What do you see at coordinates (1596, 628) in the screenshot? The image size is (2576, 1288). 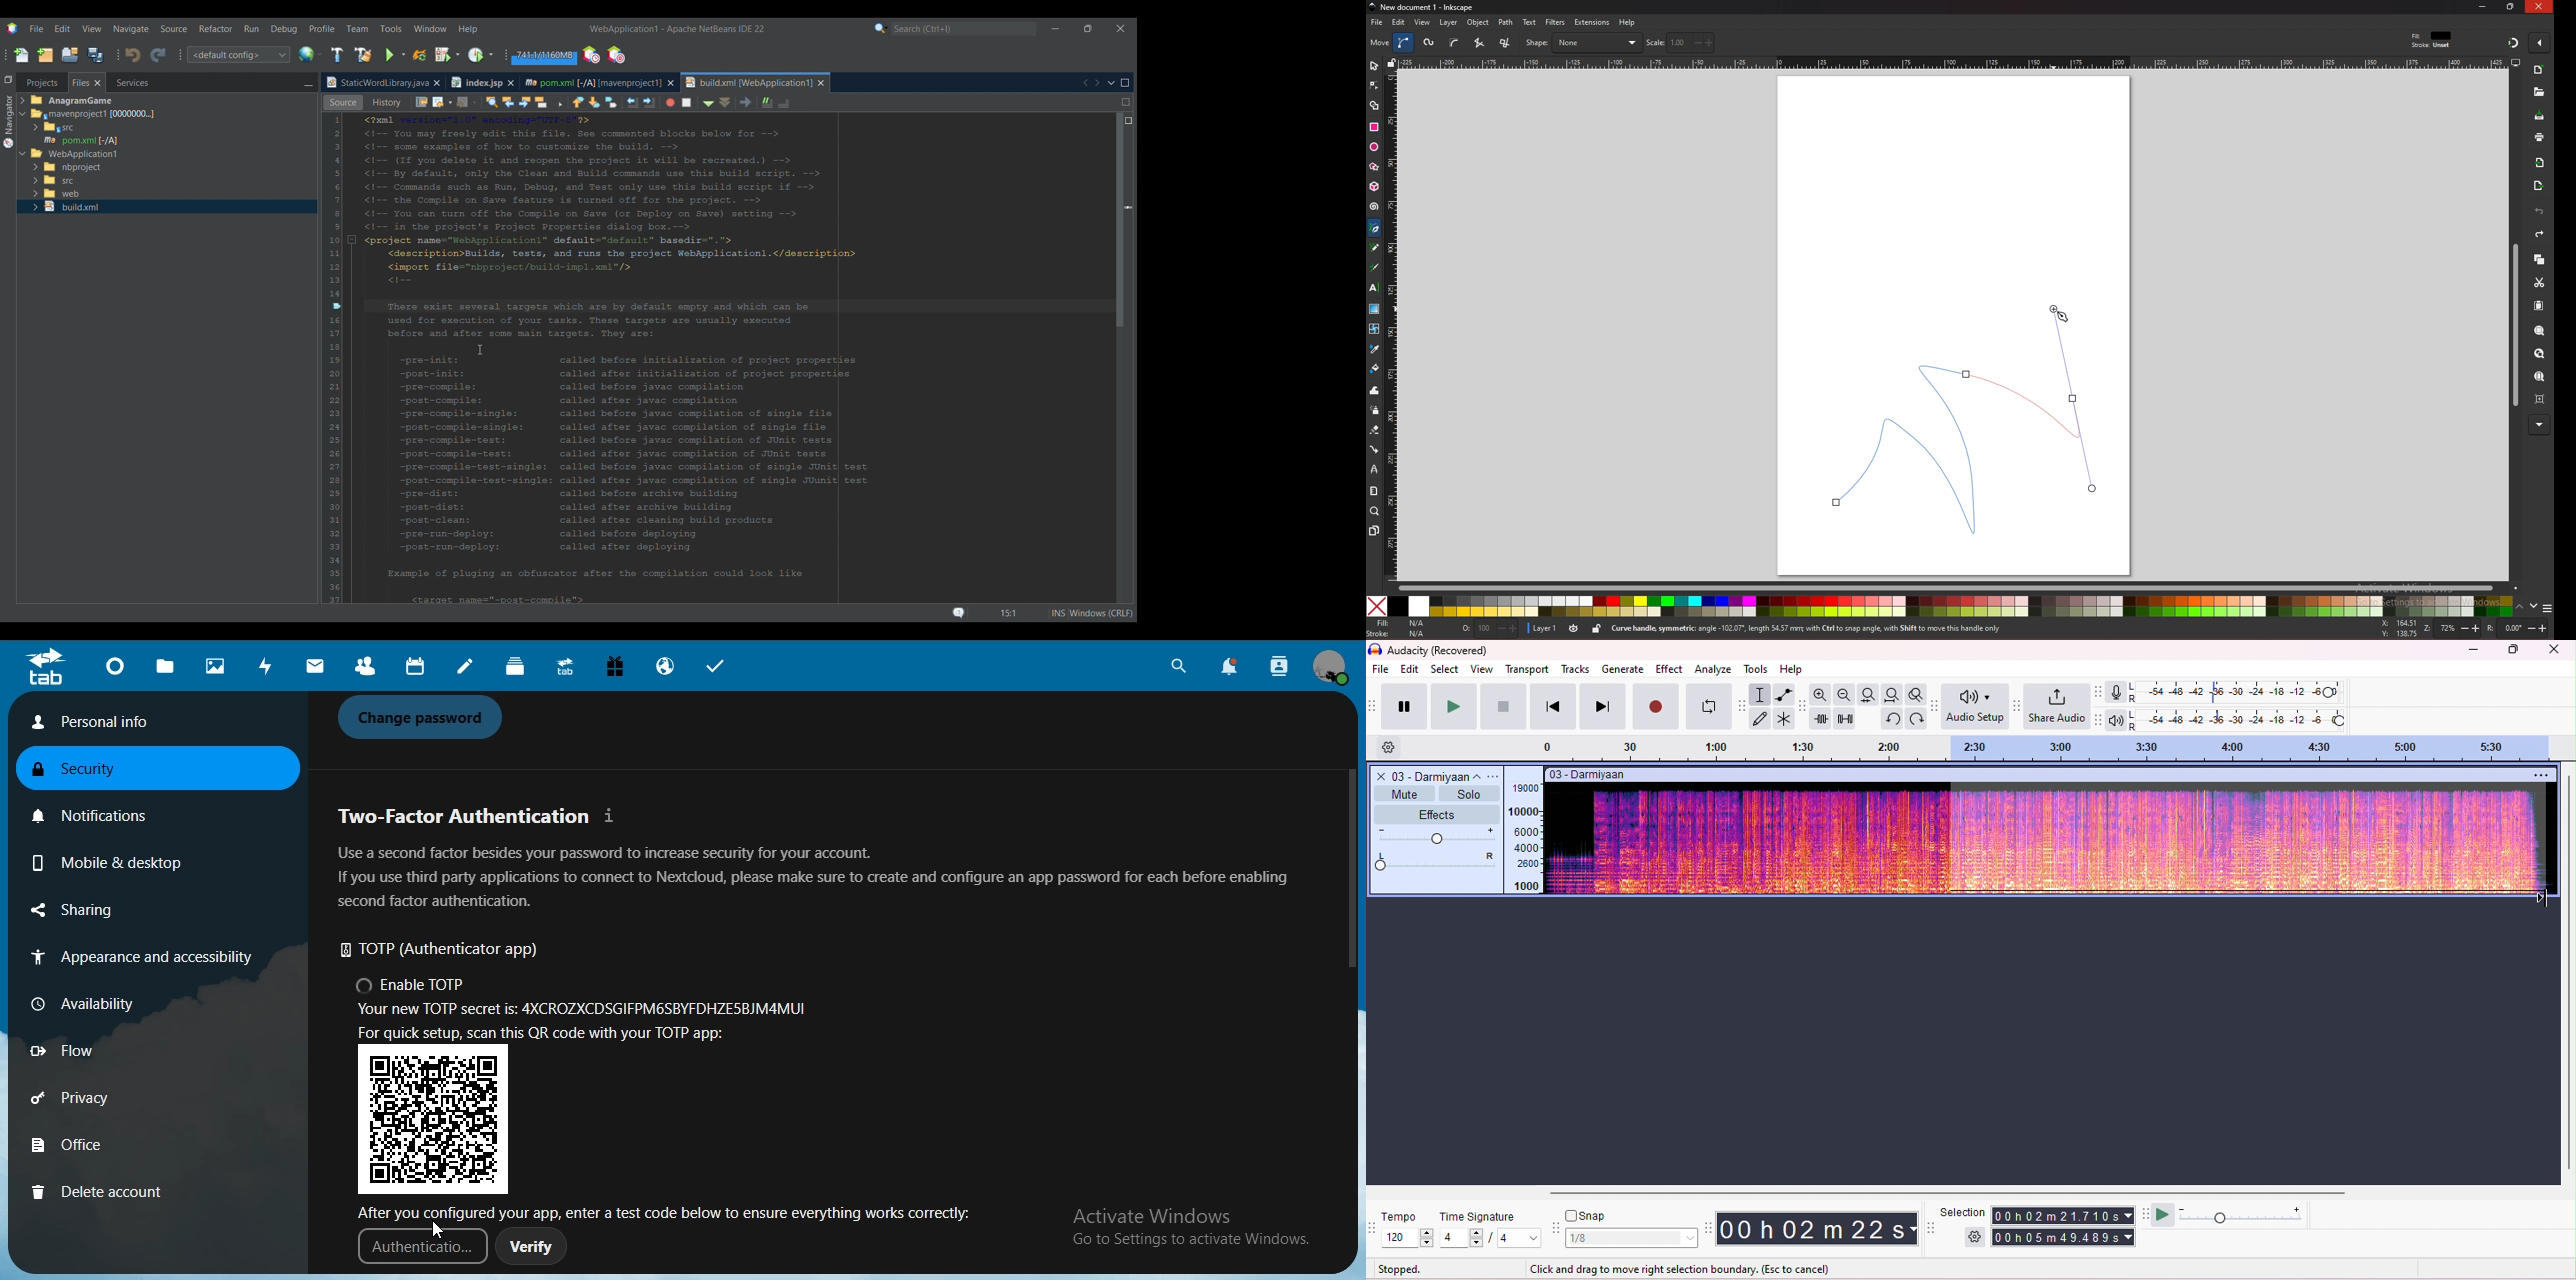 I see `lock` at bounding box center [1596, 628].